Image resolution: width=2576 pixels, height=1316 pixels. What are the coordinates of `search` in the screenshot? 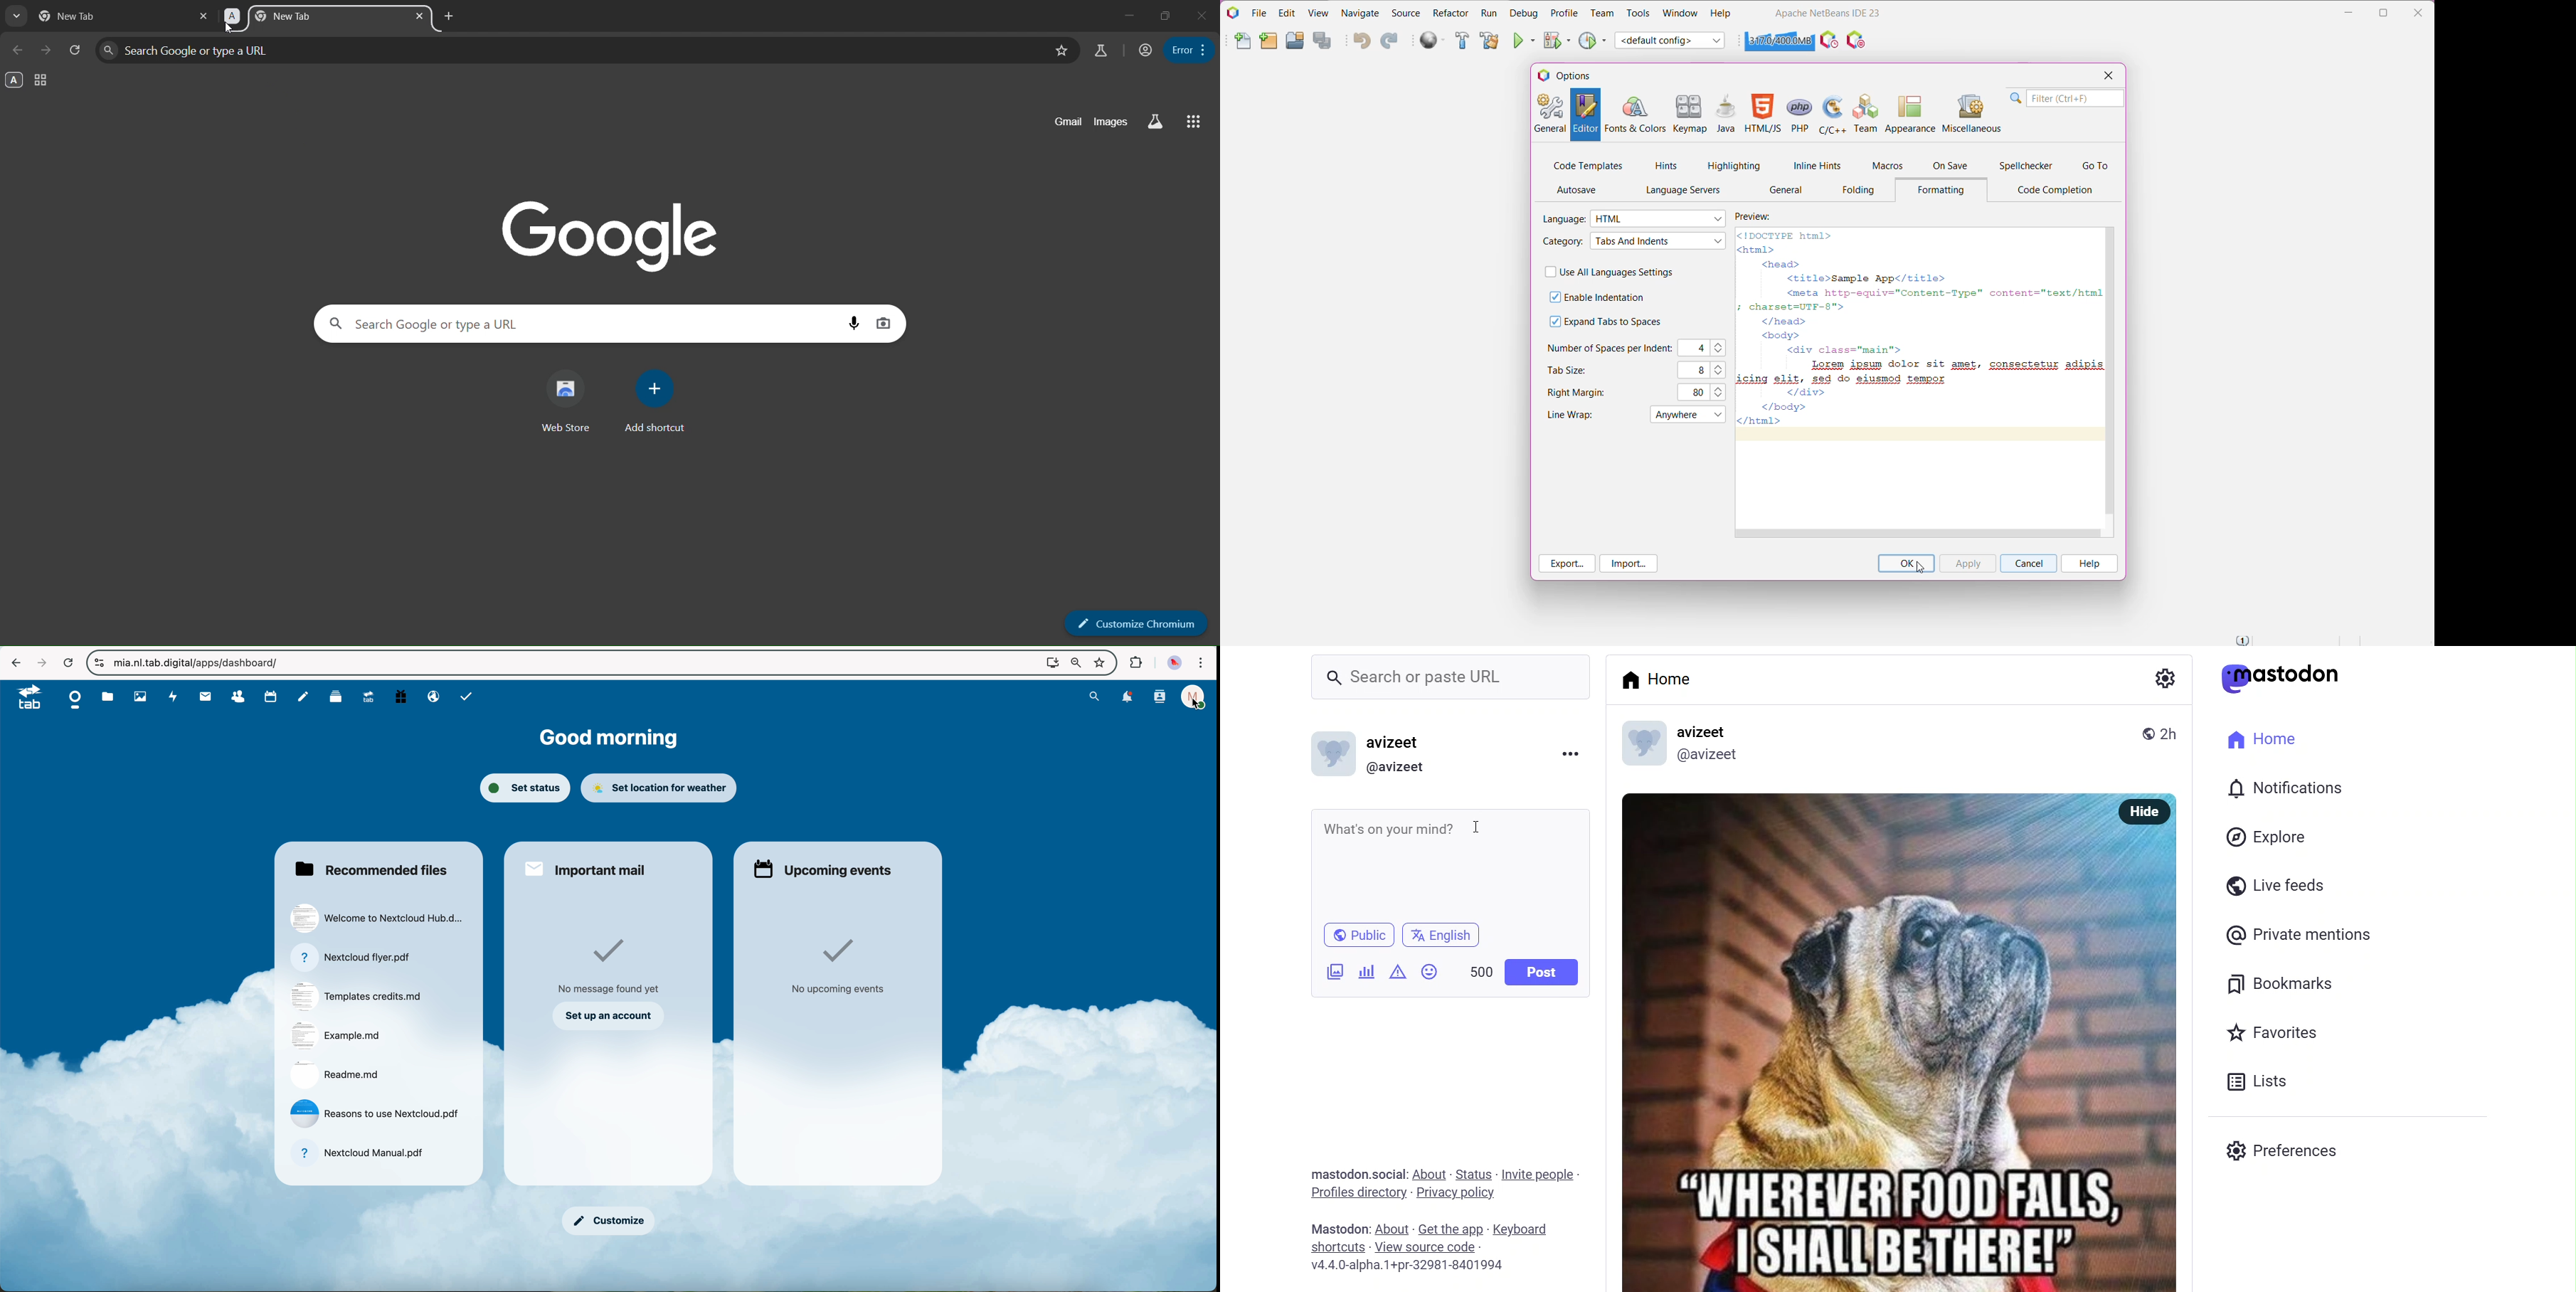 It's located at (1096, 696).